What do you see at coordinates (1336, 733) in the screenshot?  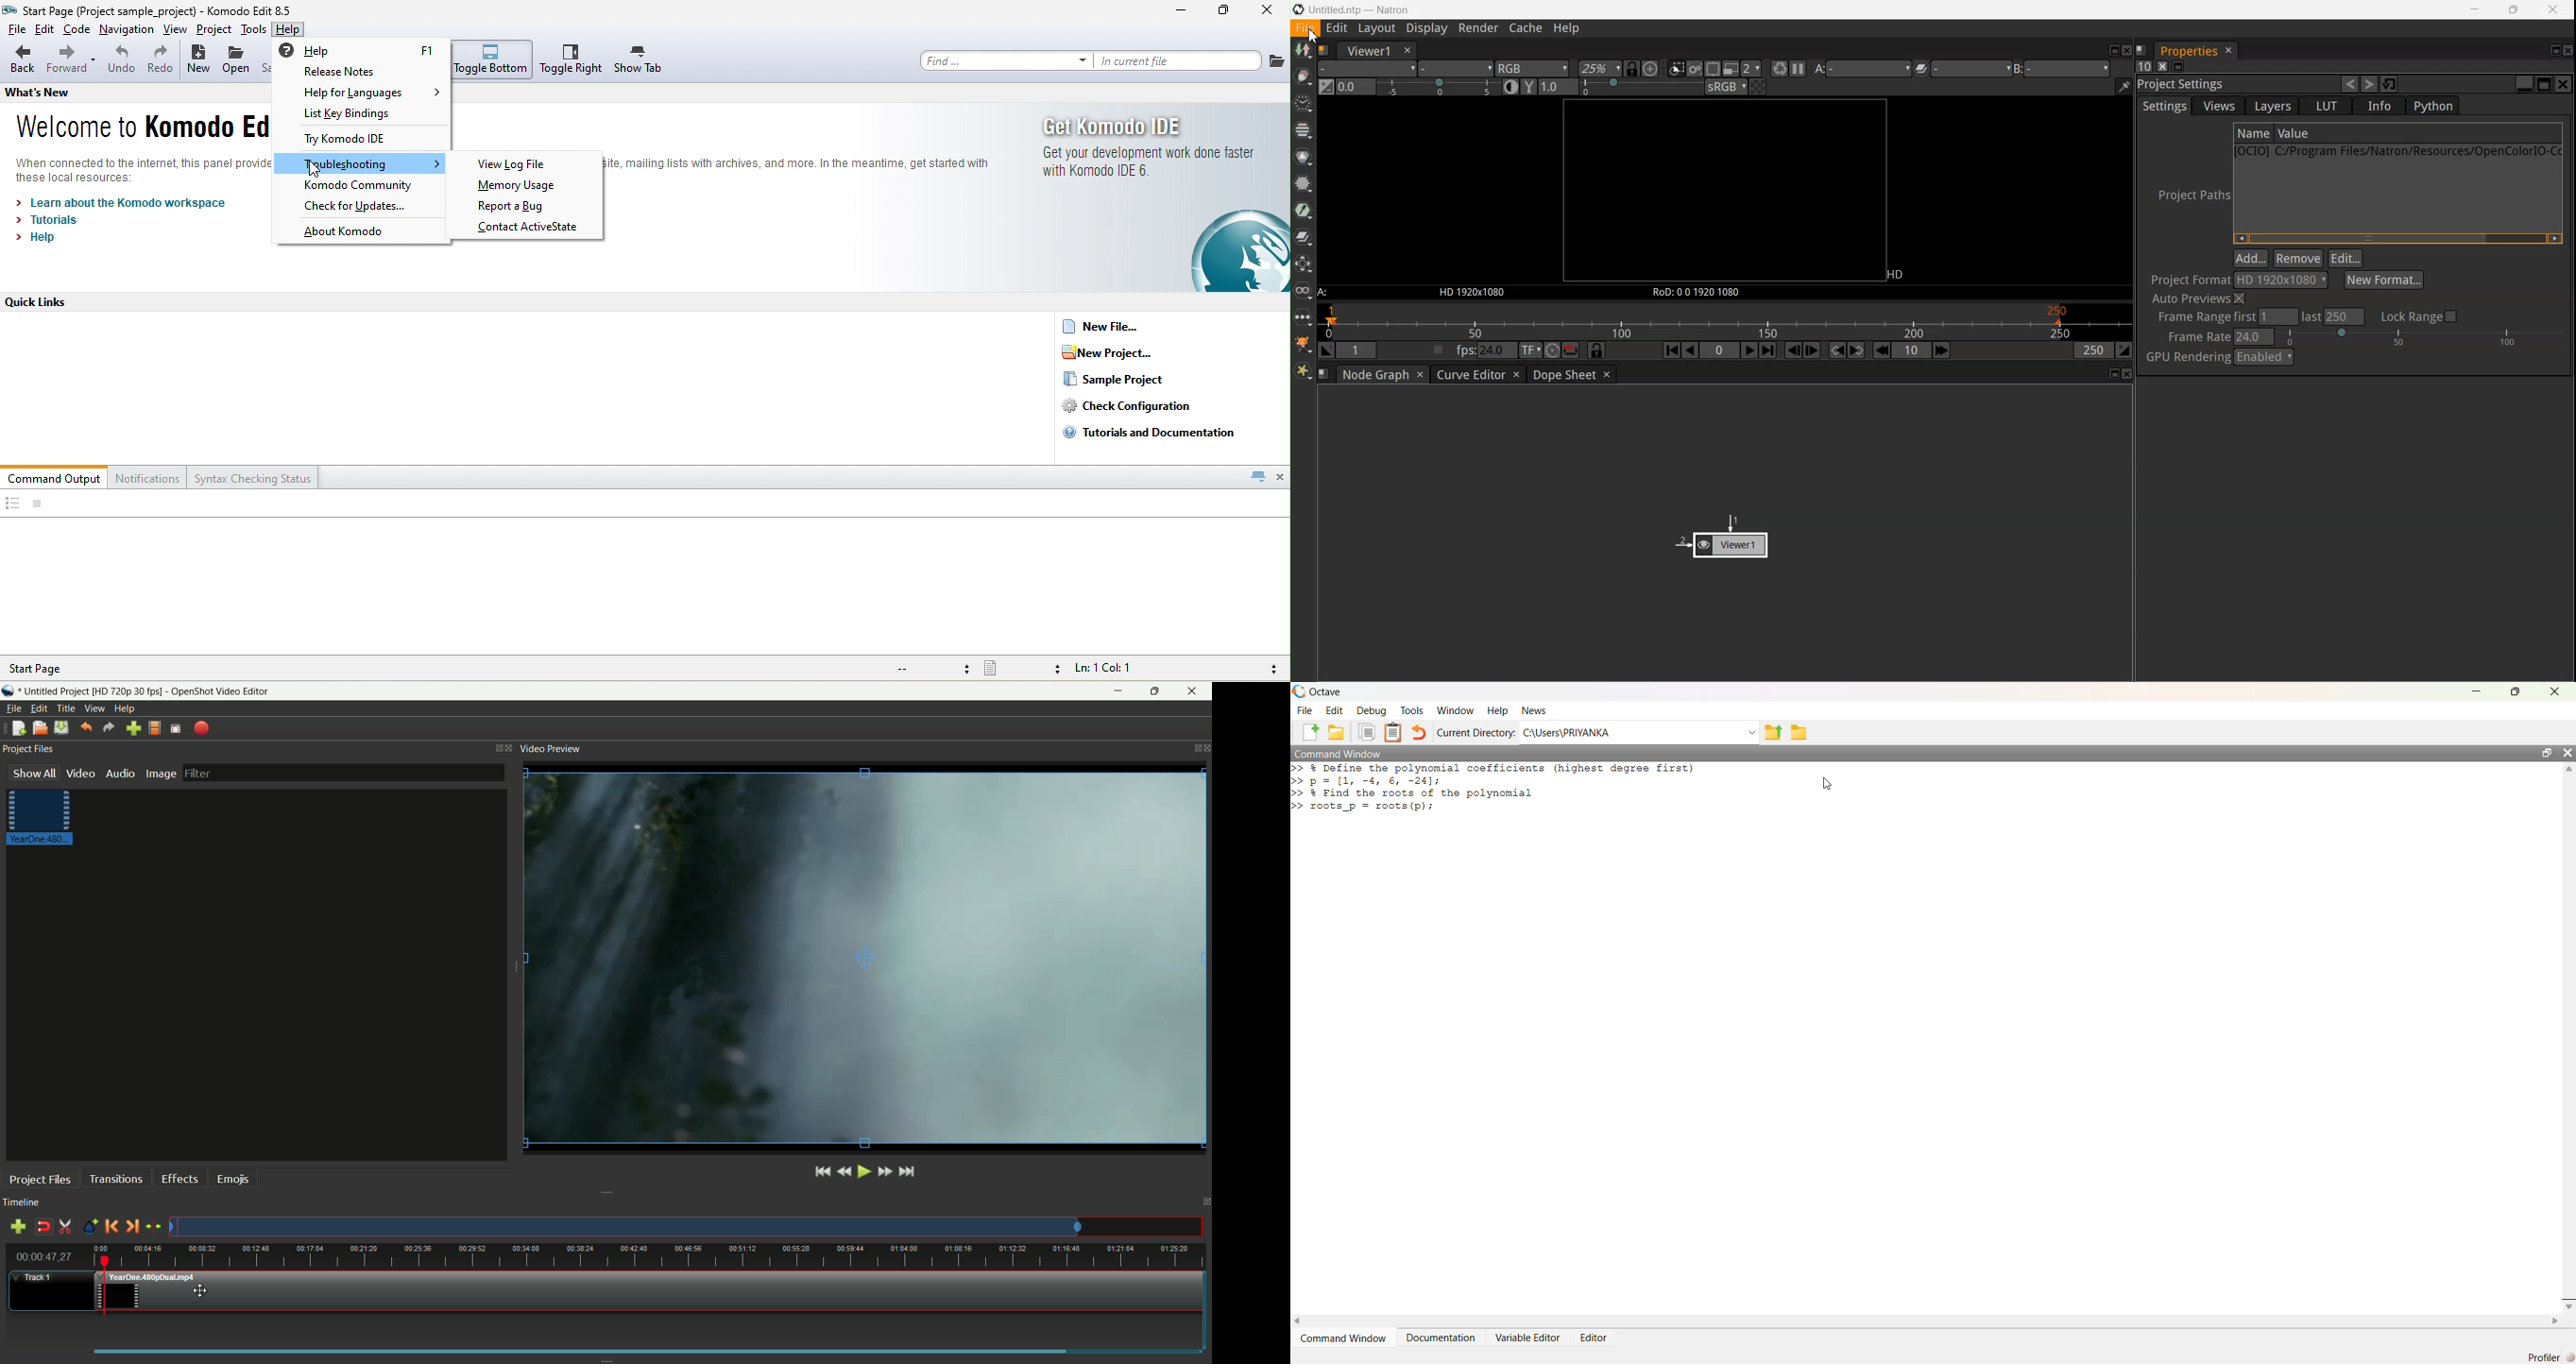 I see `Folder ` at bounding box center [1336, 733].